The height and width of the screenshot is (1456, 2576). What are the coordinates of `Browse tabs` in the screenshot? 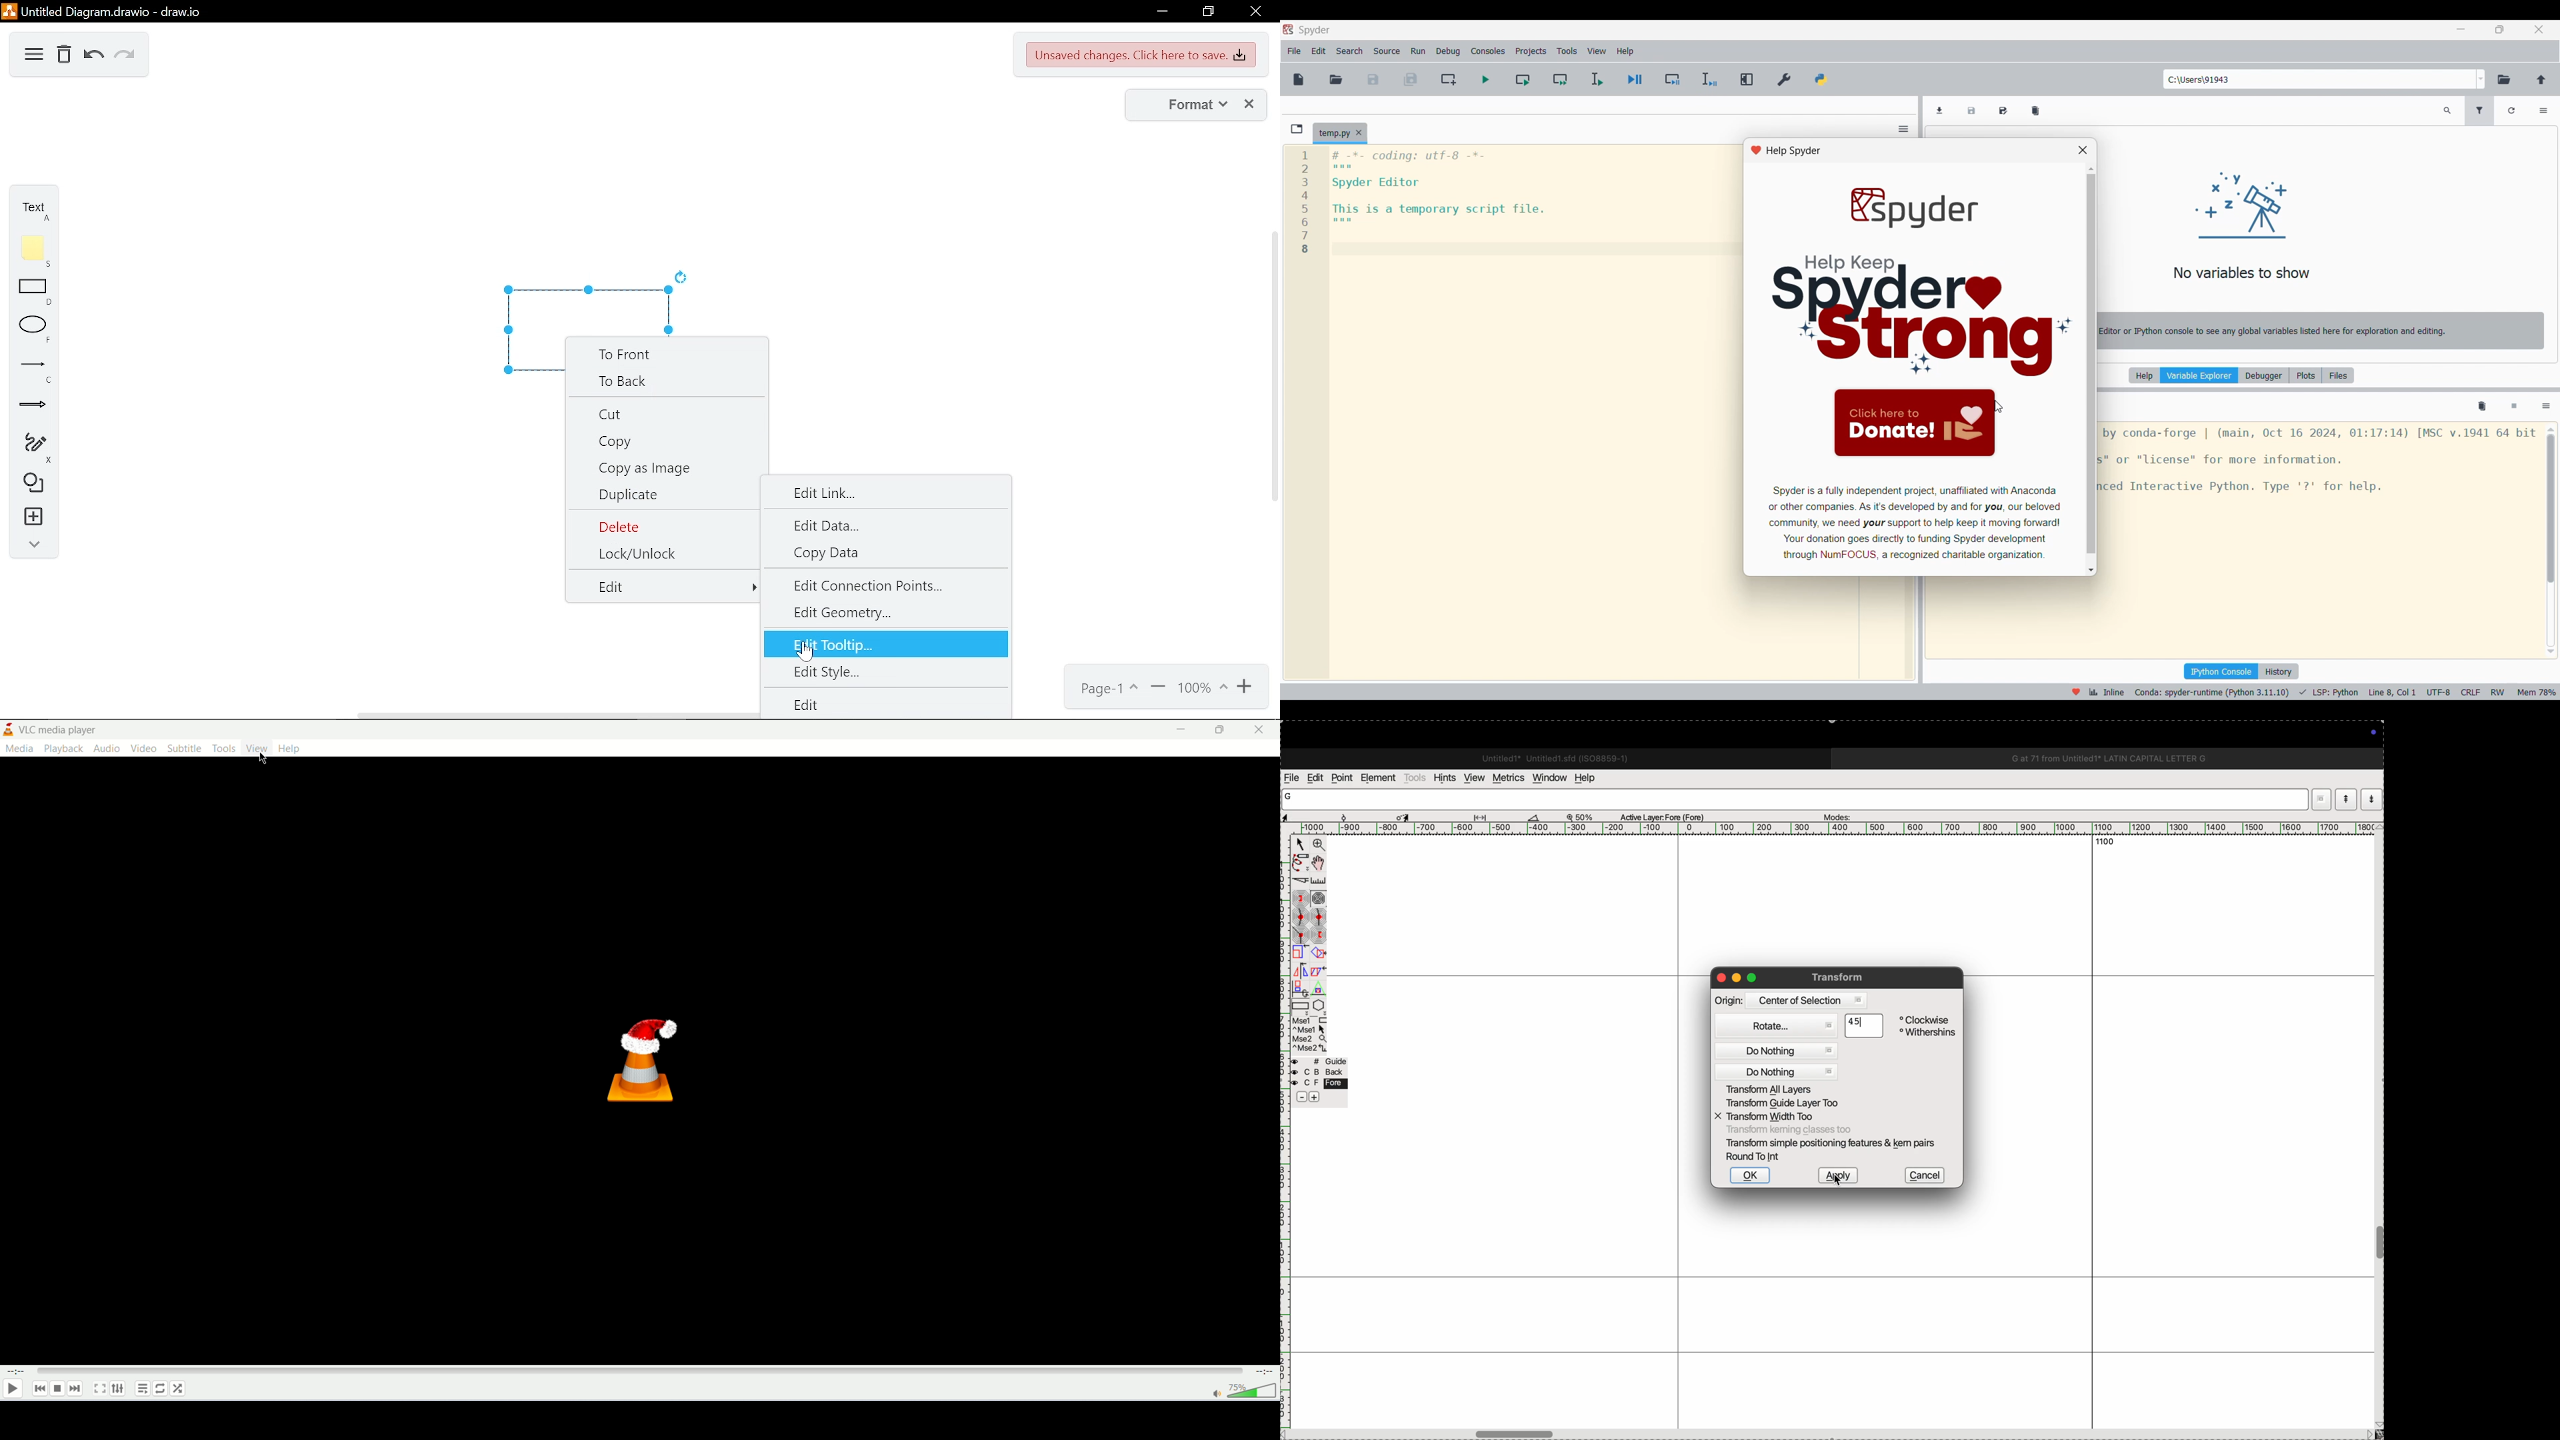 It's located at (1297, 129).